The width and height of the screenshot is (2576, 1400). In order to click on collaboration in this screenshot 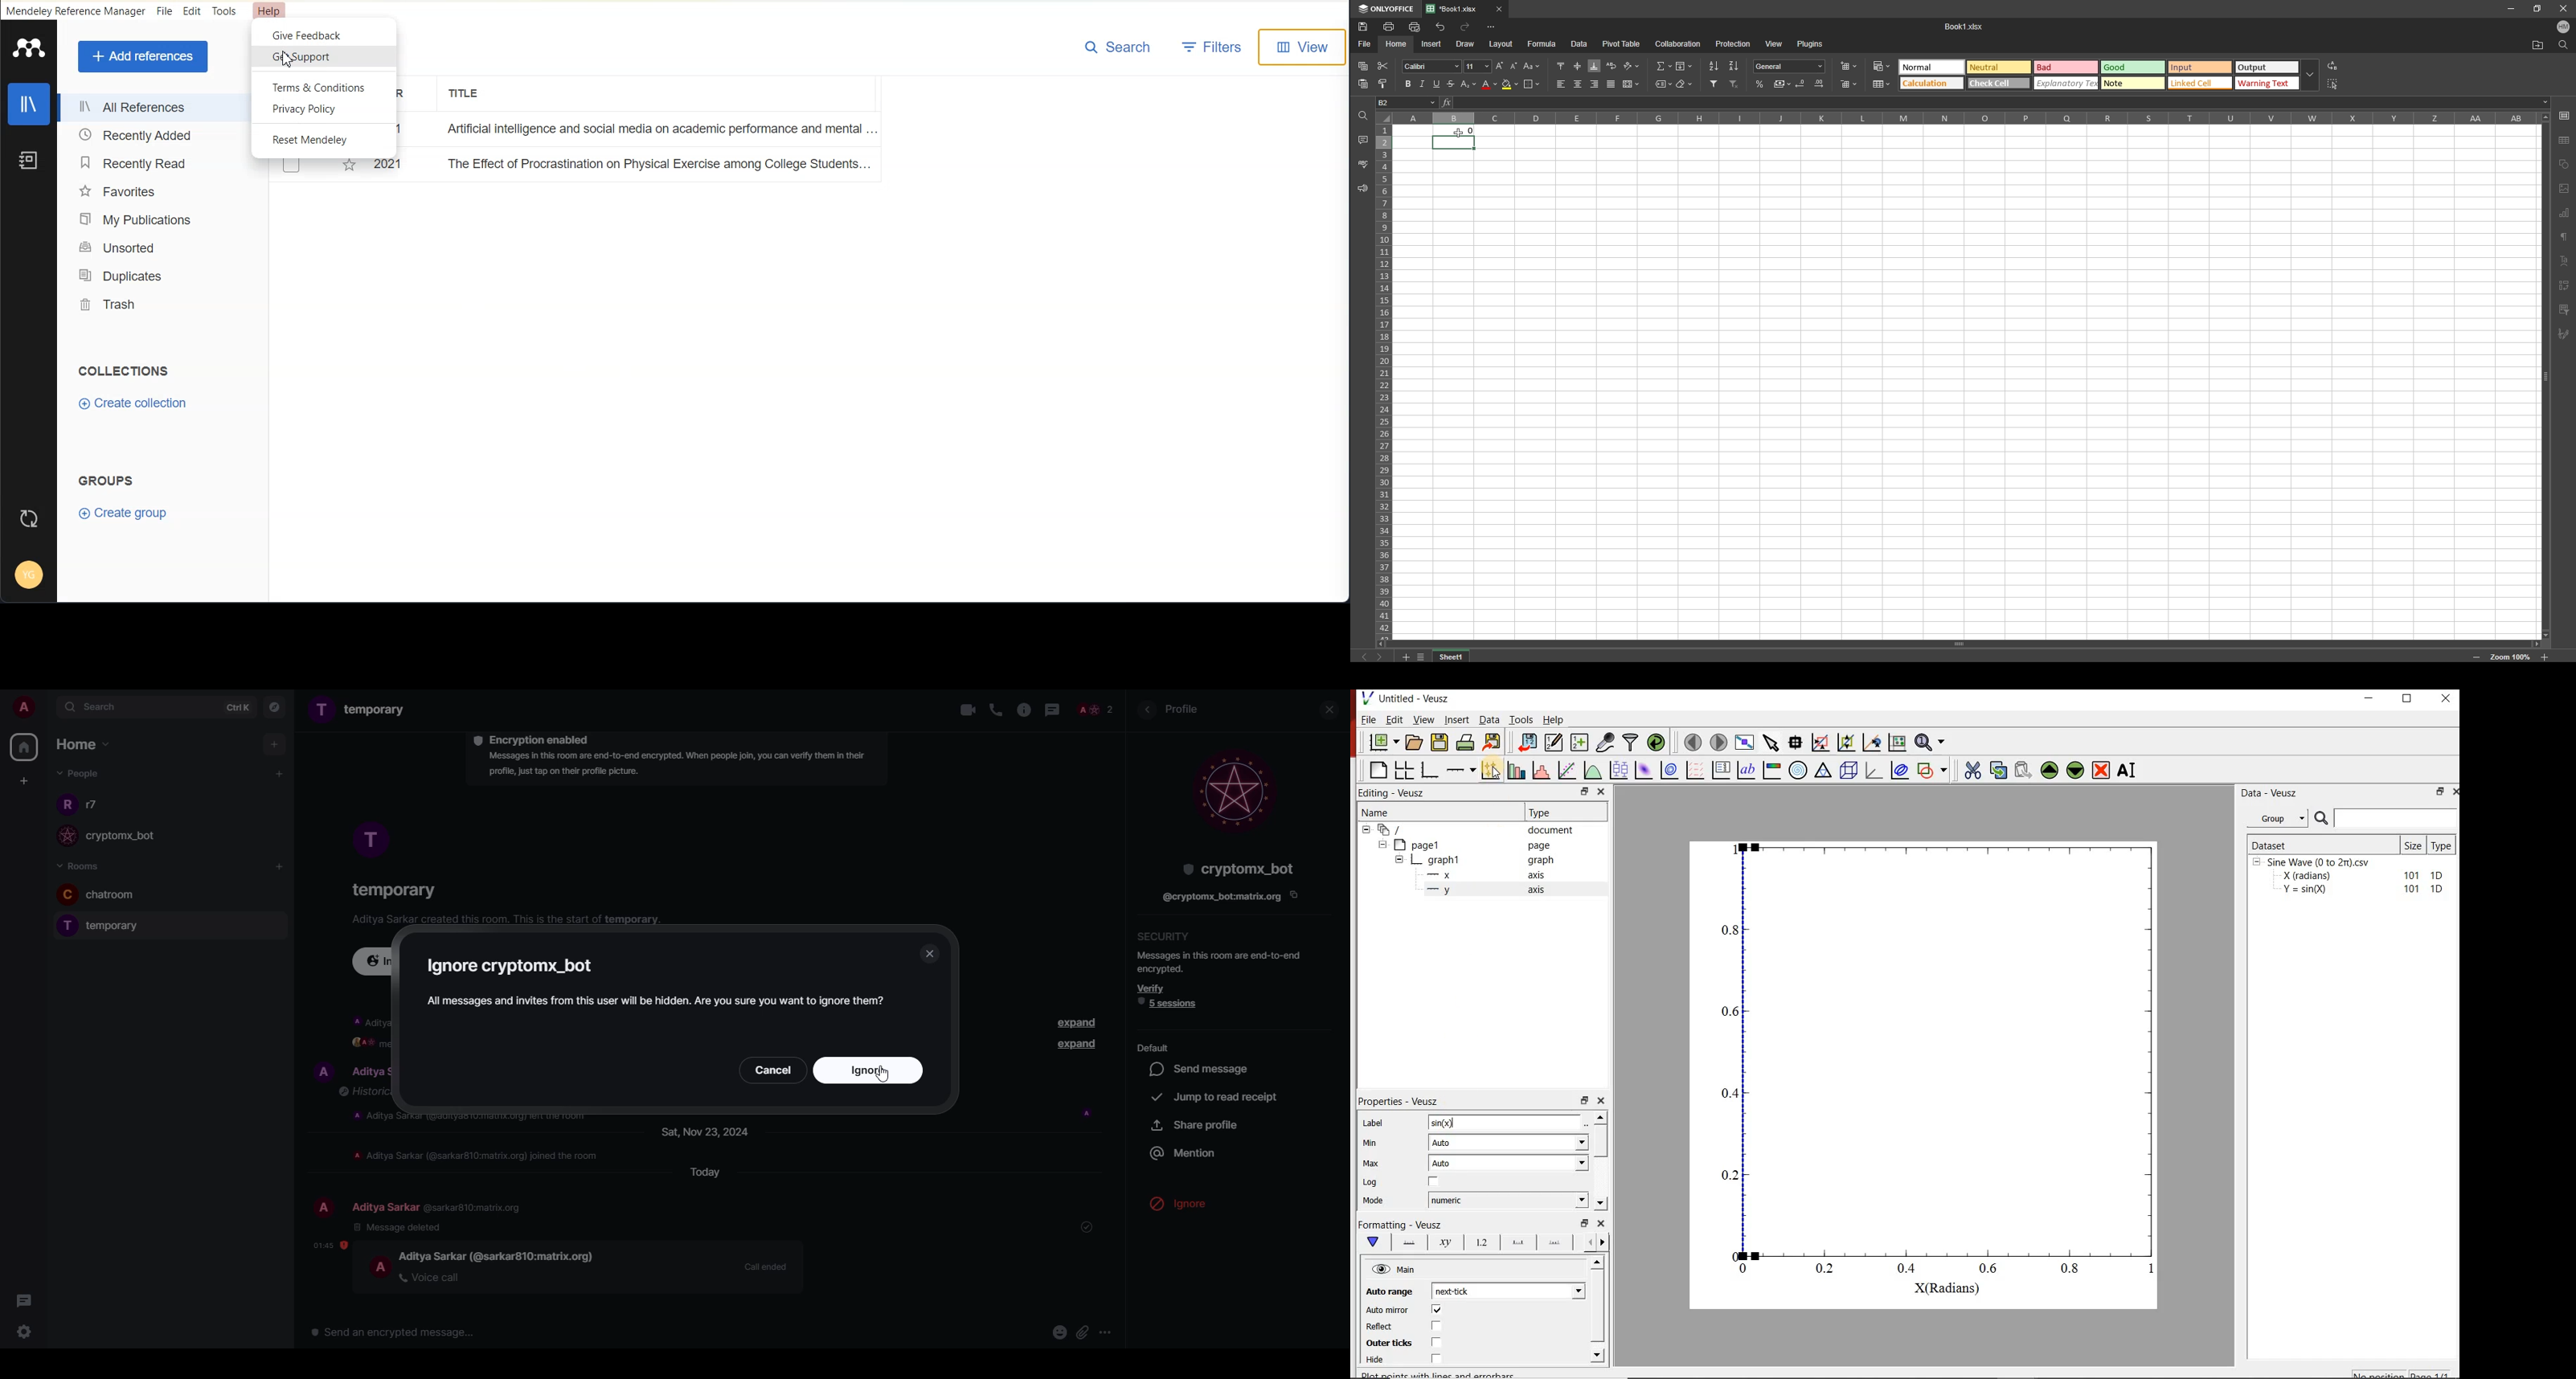, I will do `click(1678, 43)`.